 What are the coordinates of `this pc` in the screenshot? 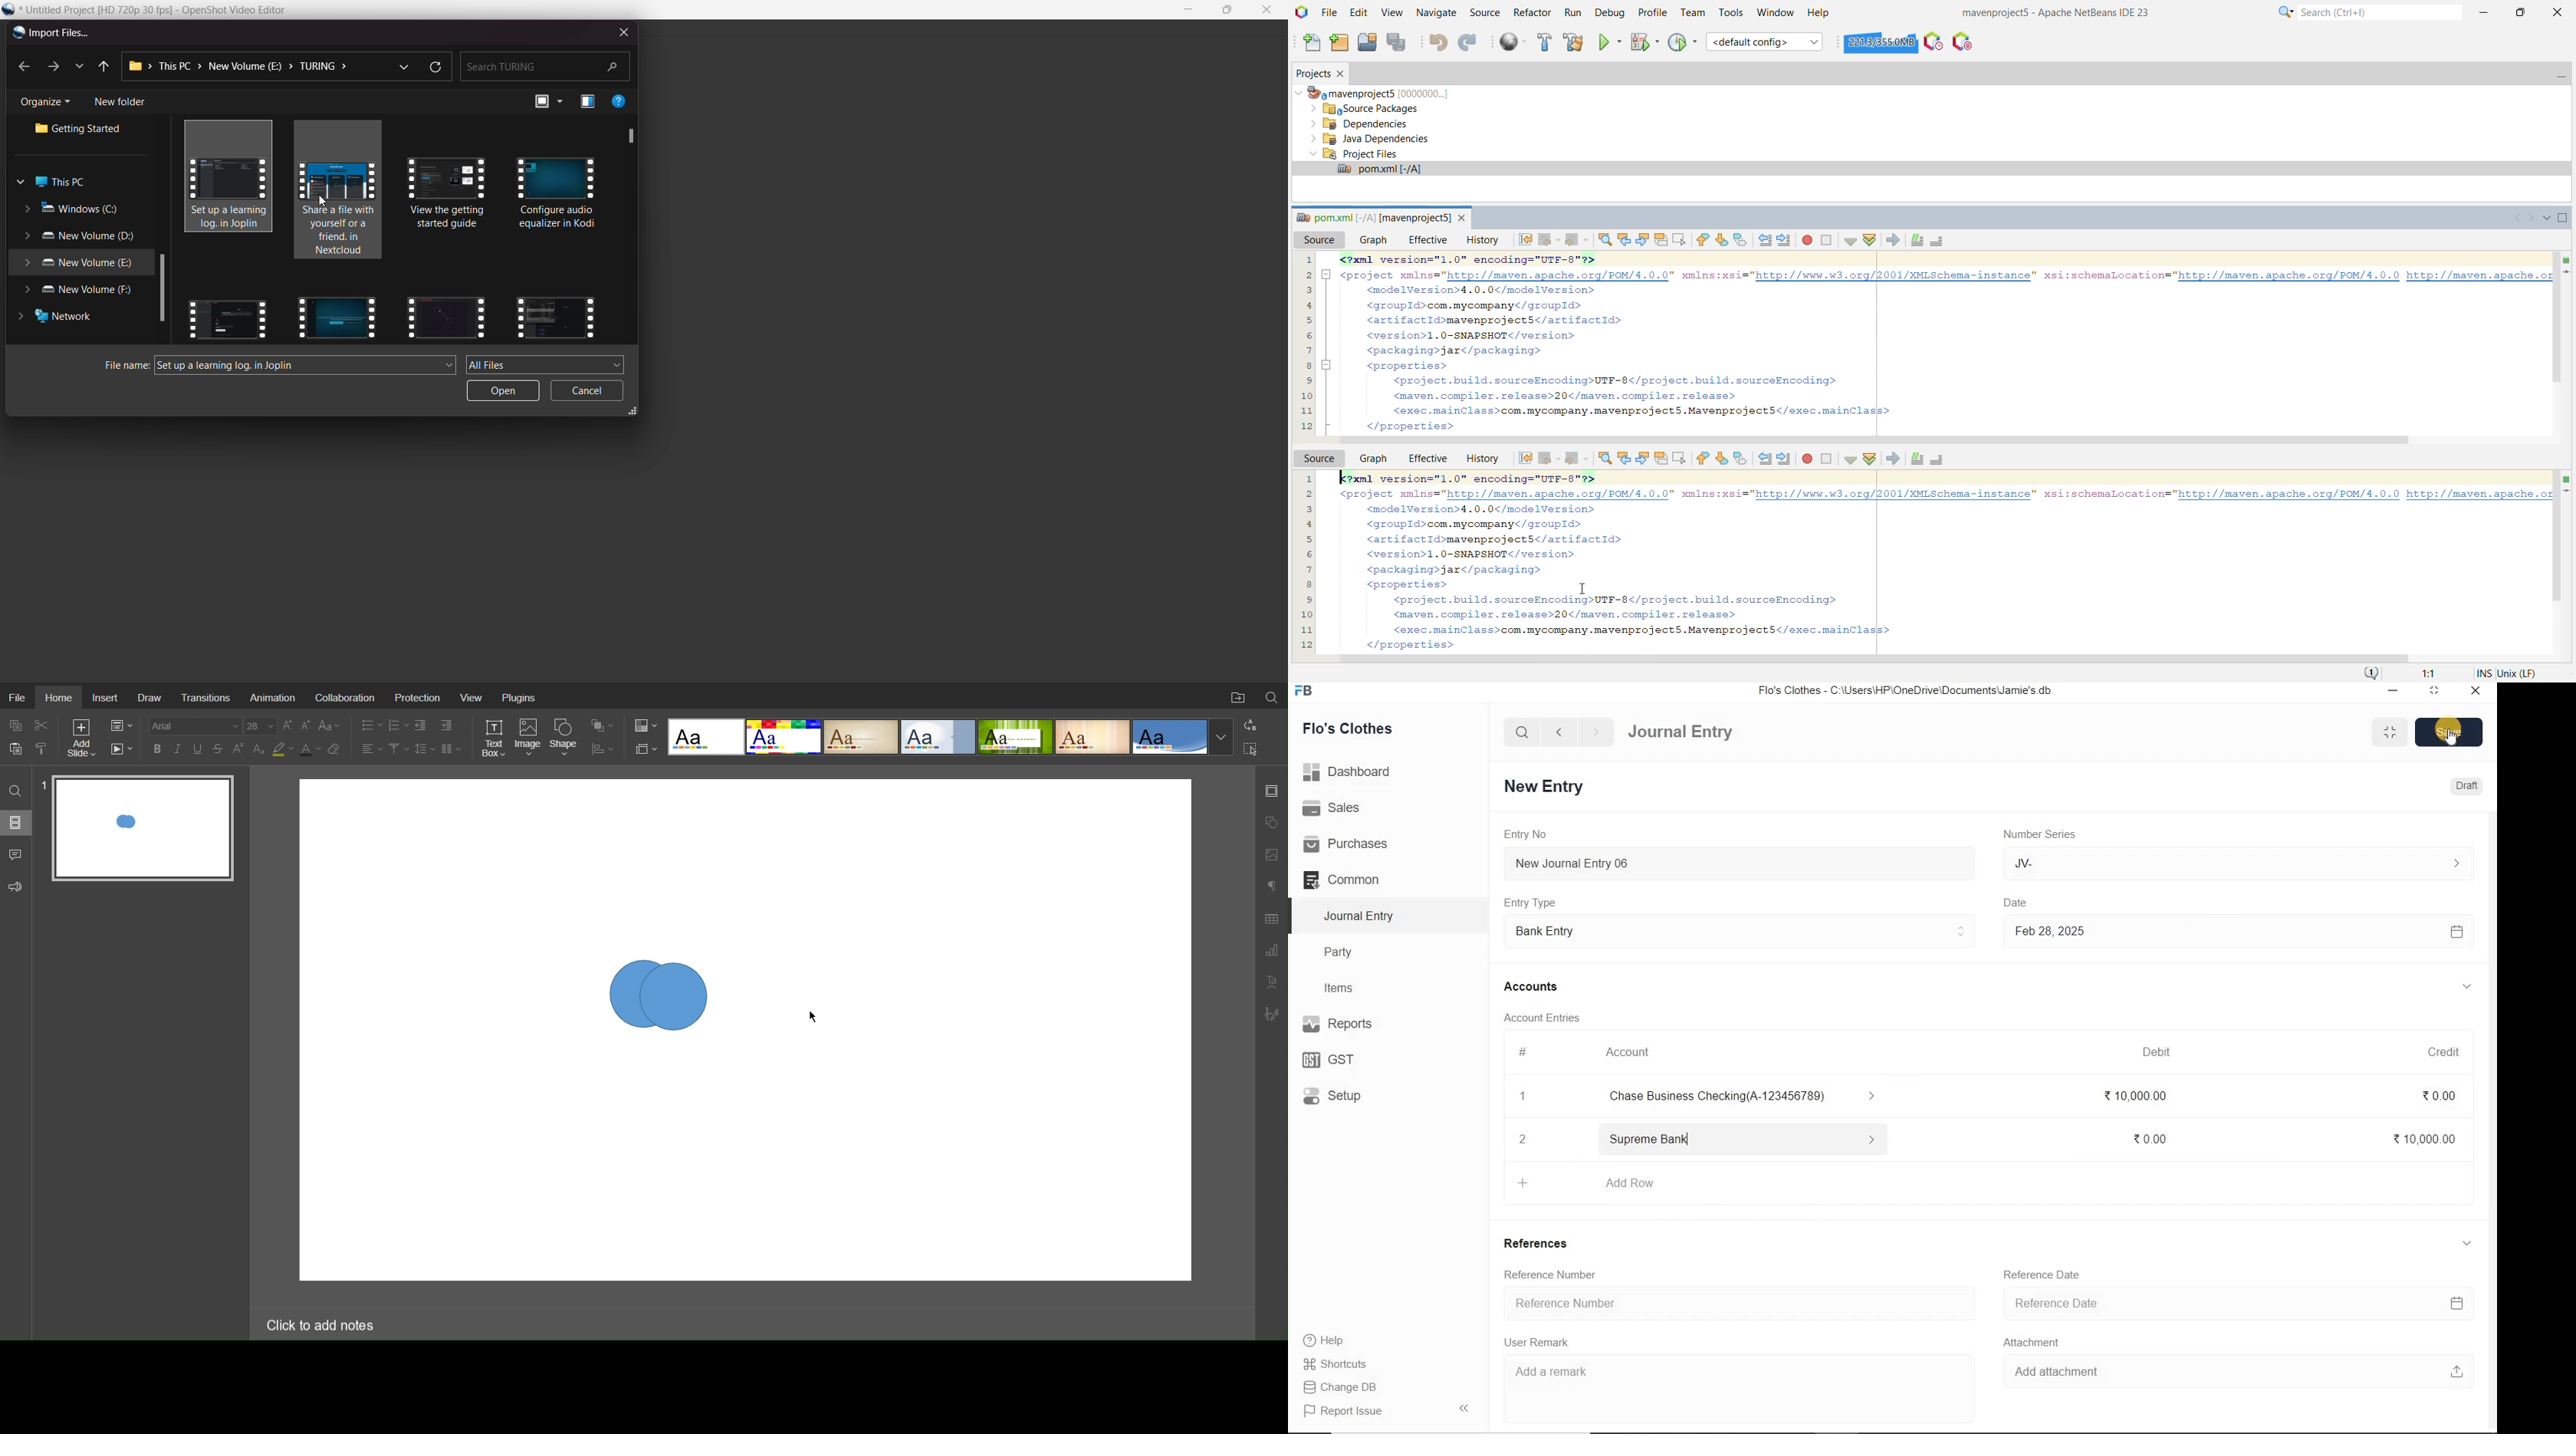 It's located at (56, 183).